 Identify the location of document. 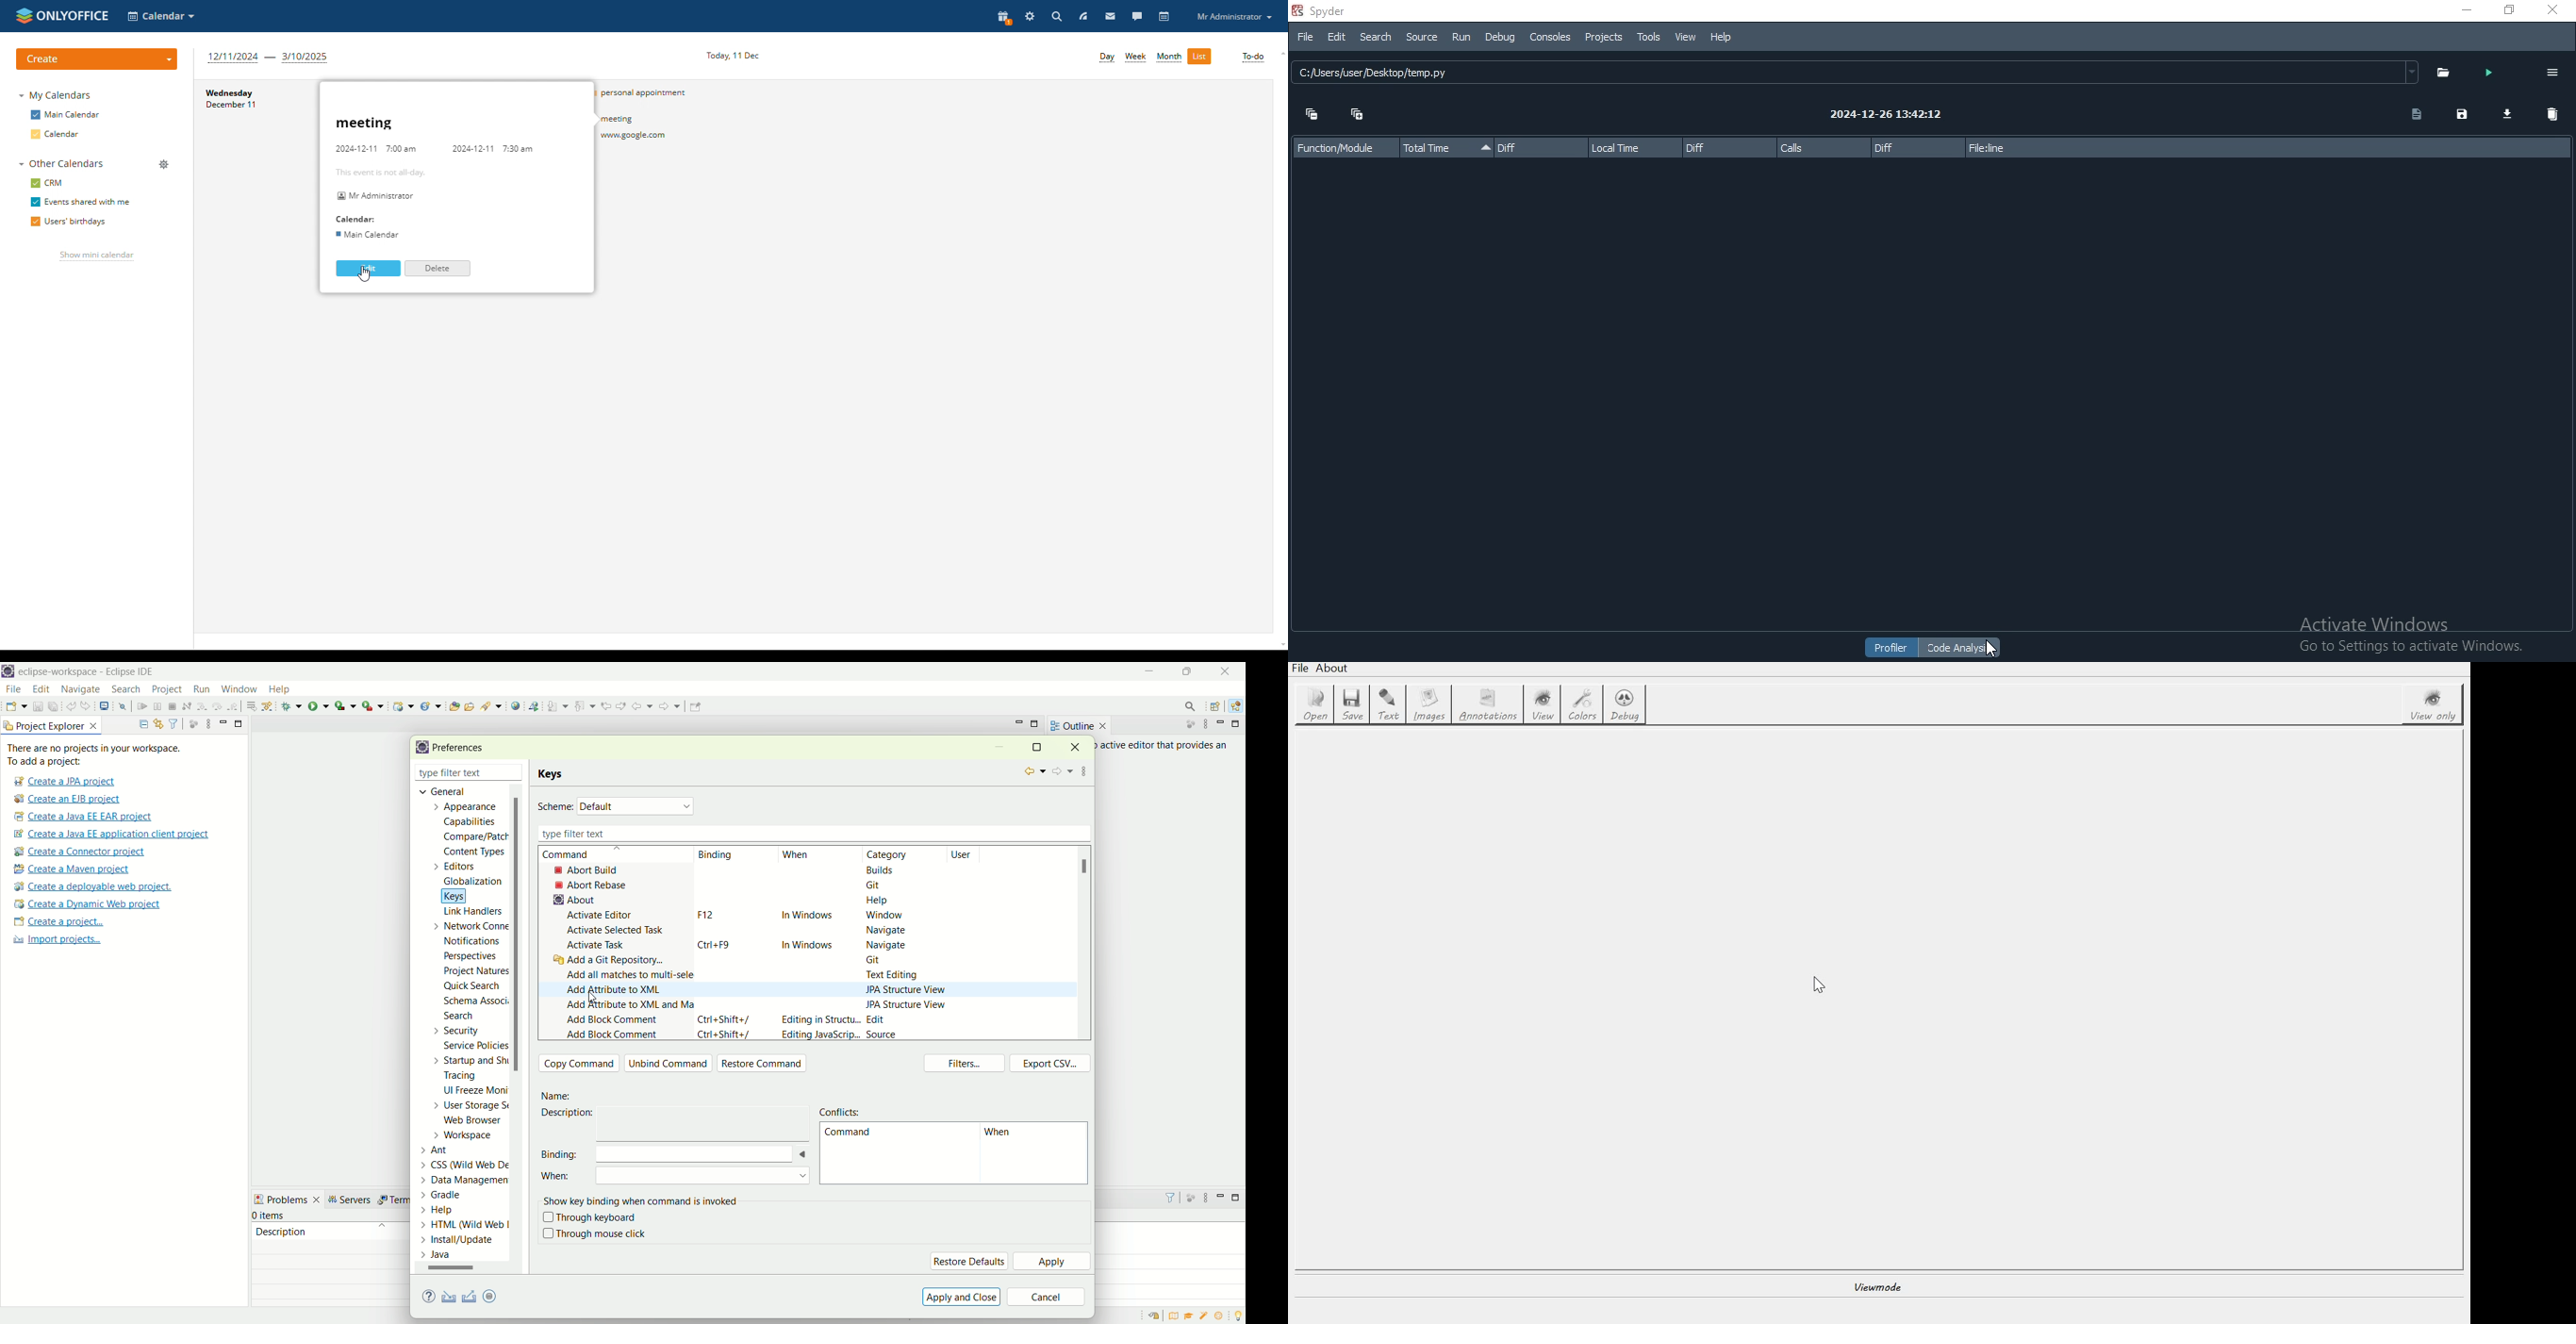
(2413, 116).